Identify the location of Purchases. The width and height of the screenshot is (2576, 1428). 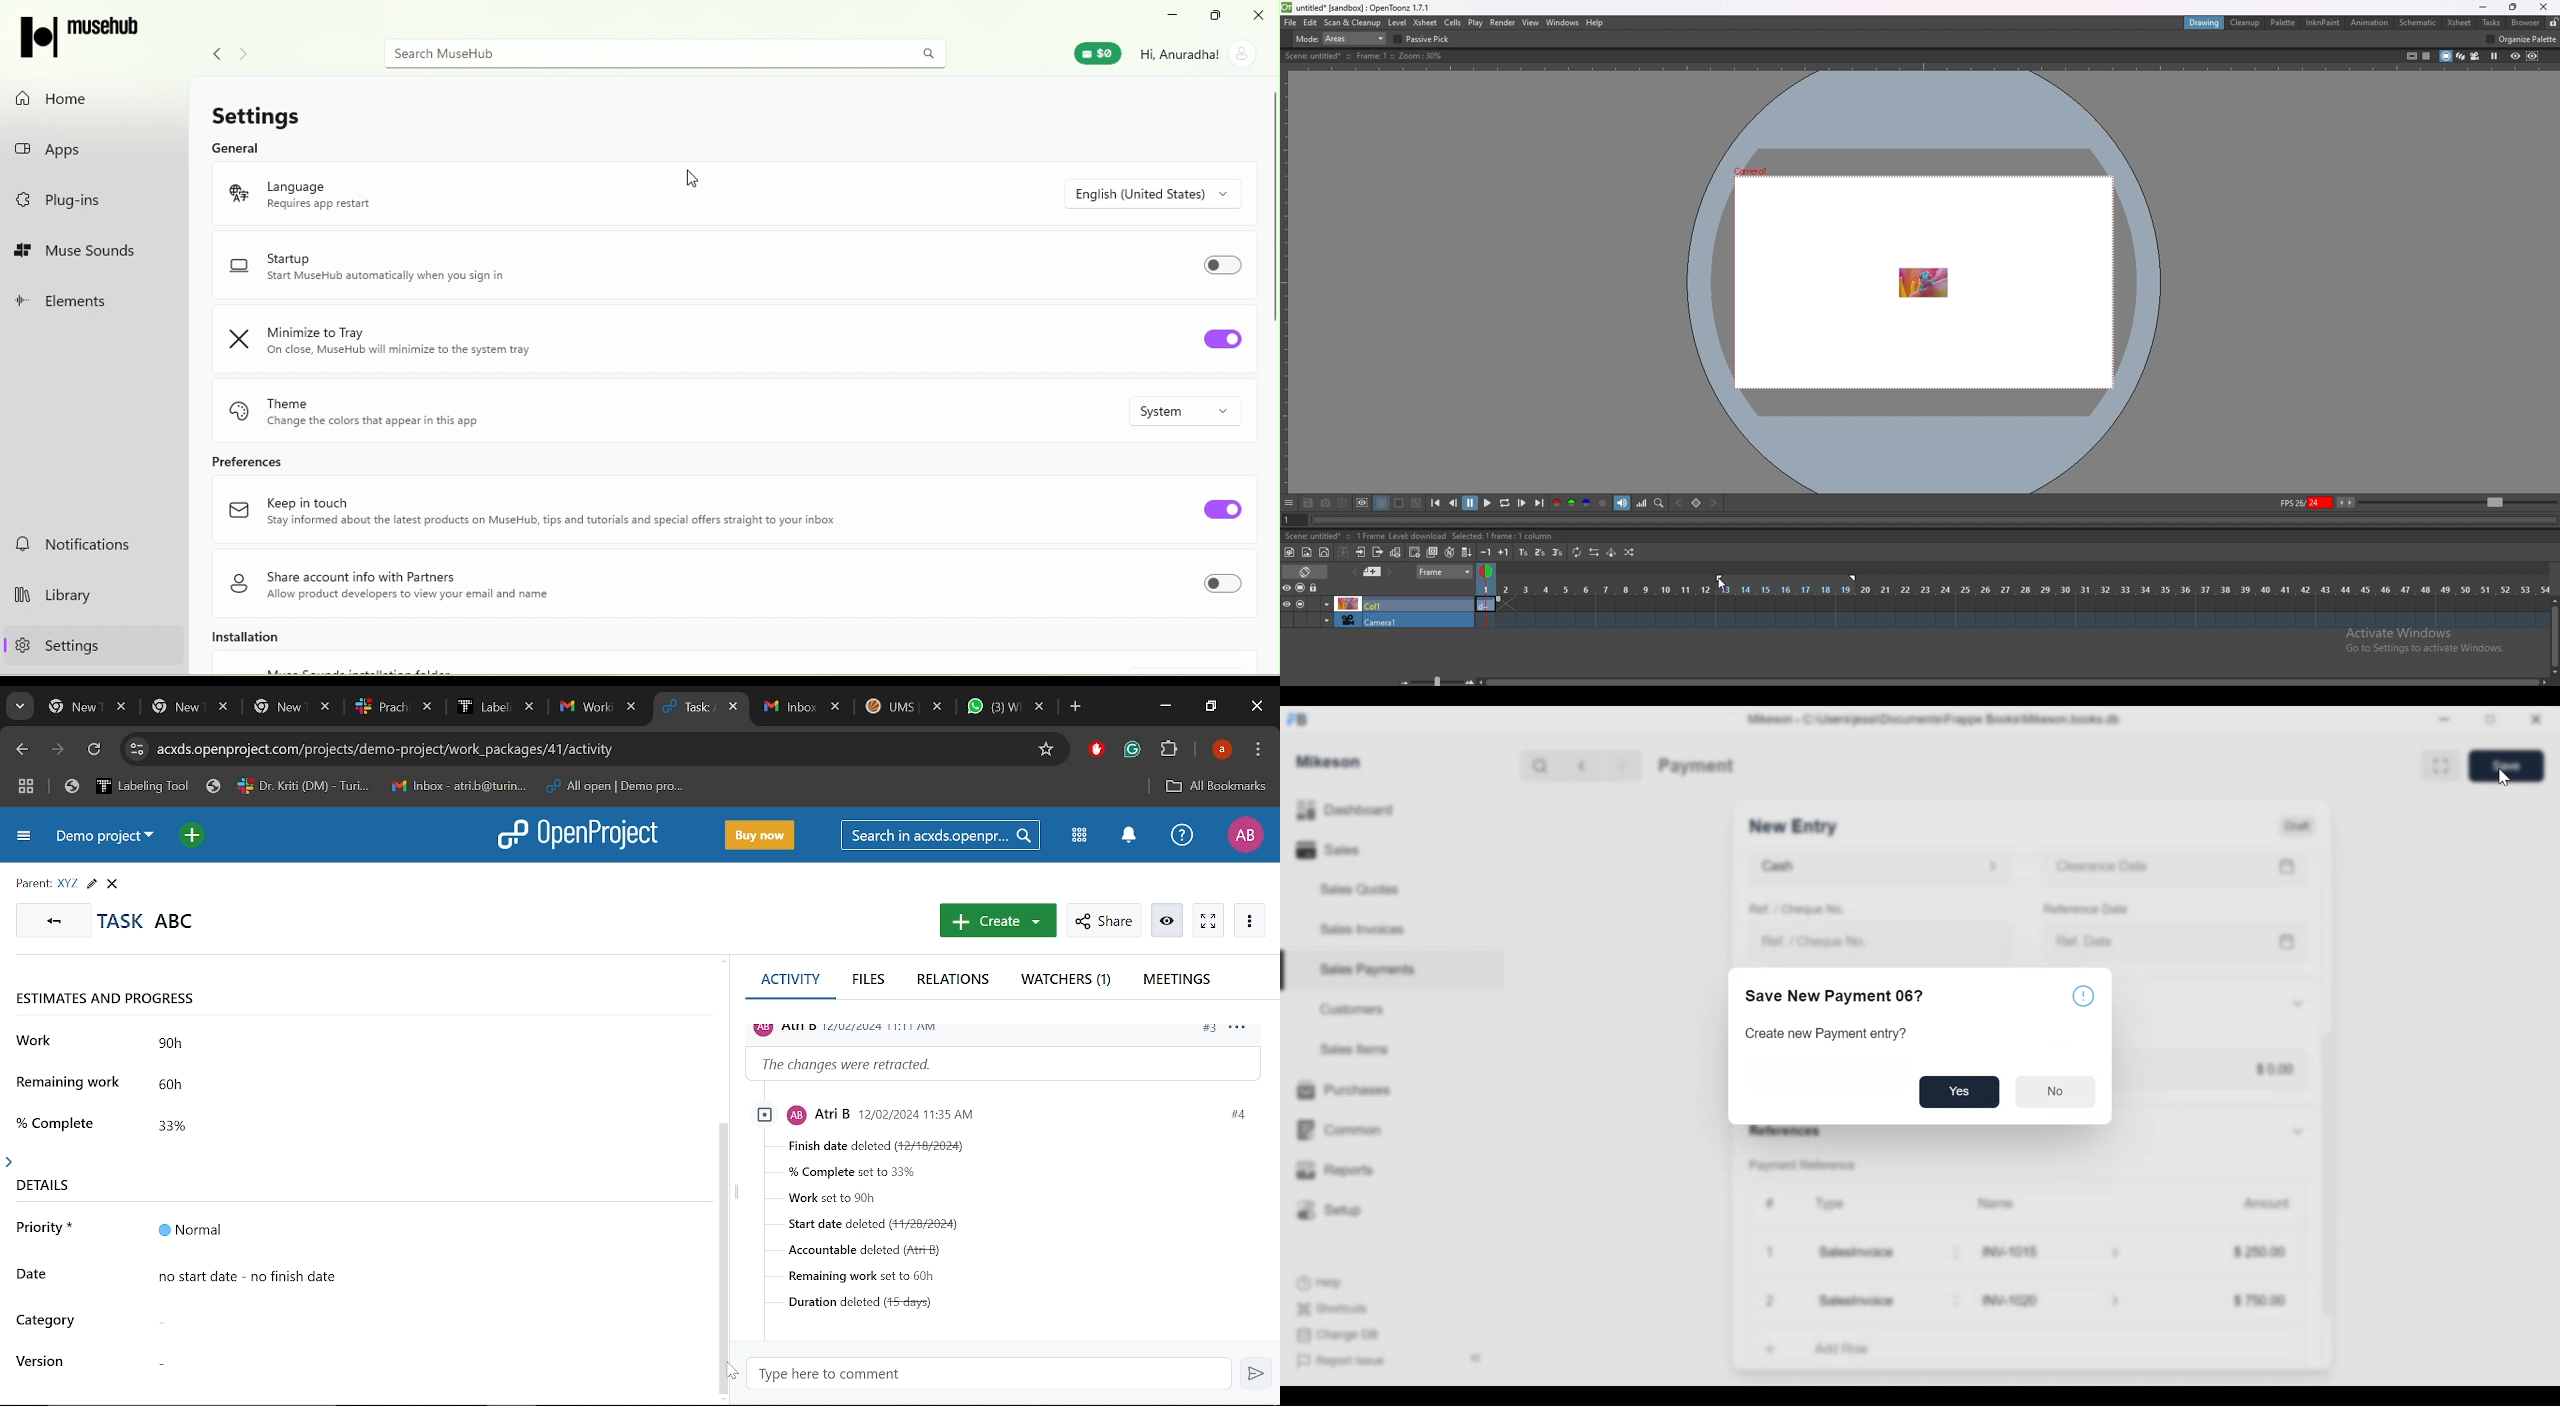
(1343, 1090).